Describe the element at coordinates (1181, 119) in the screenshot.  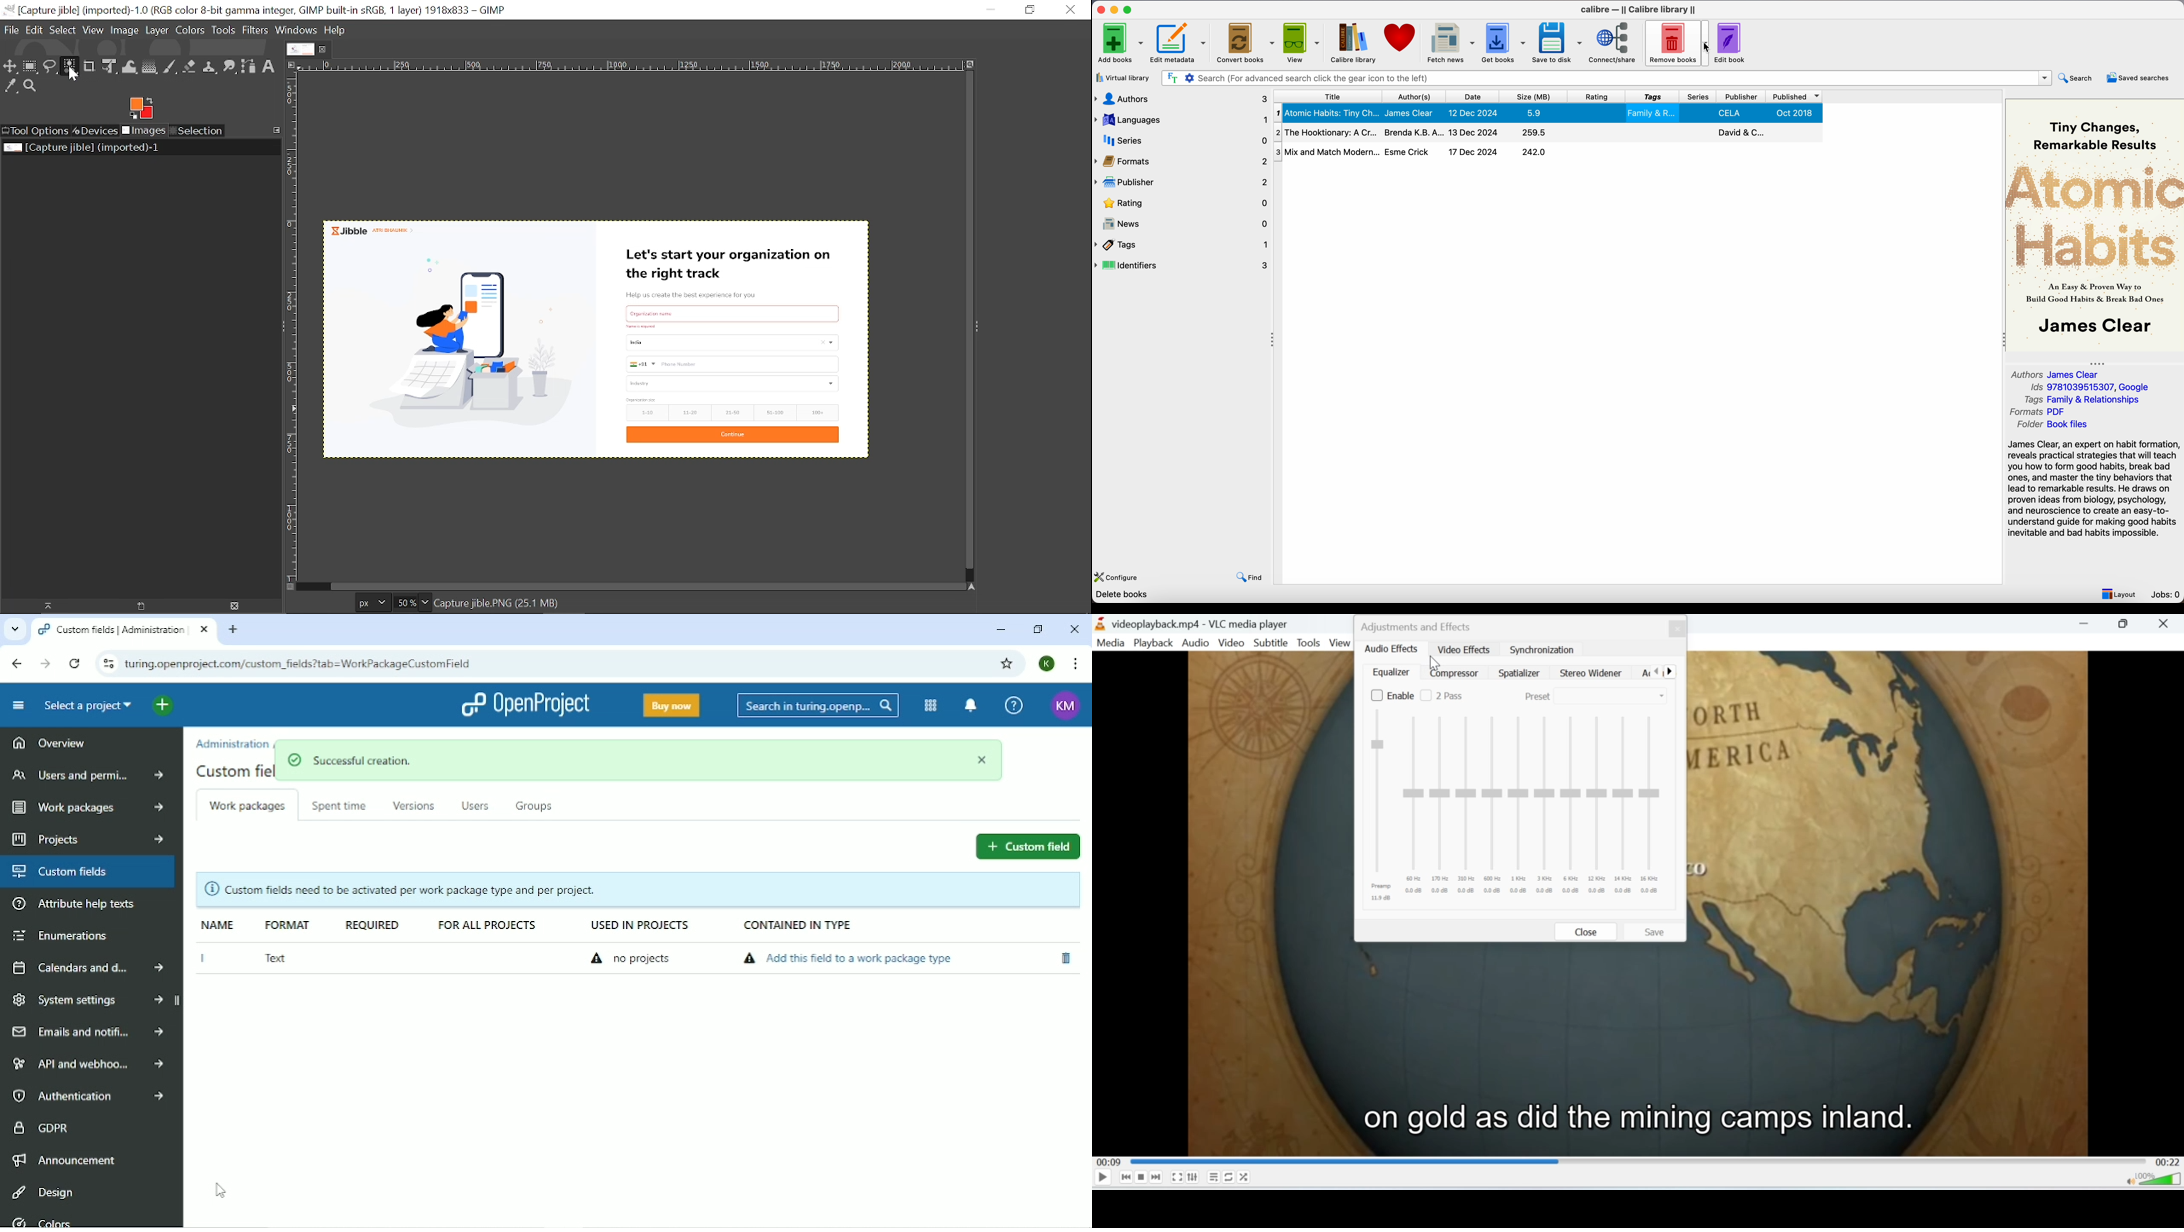
I see `languages` at that location.